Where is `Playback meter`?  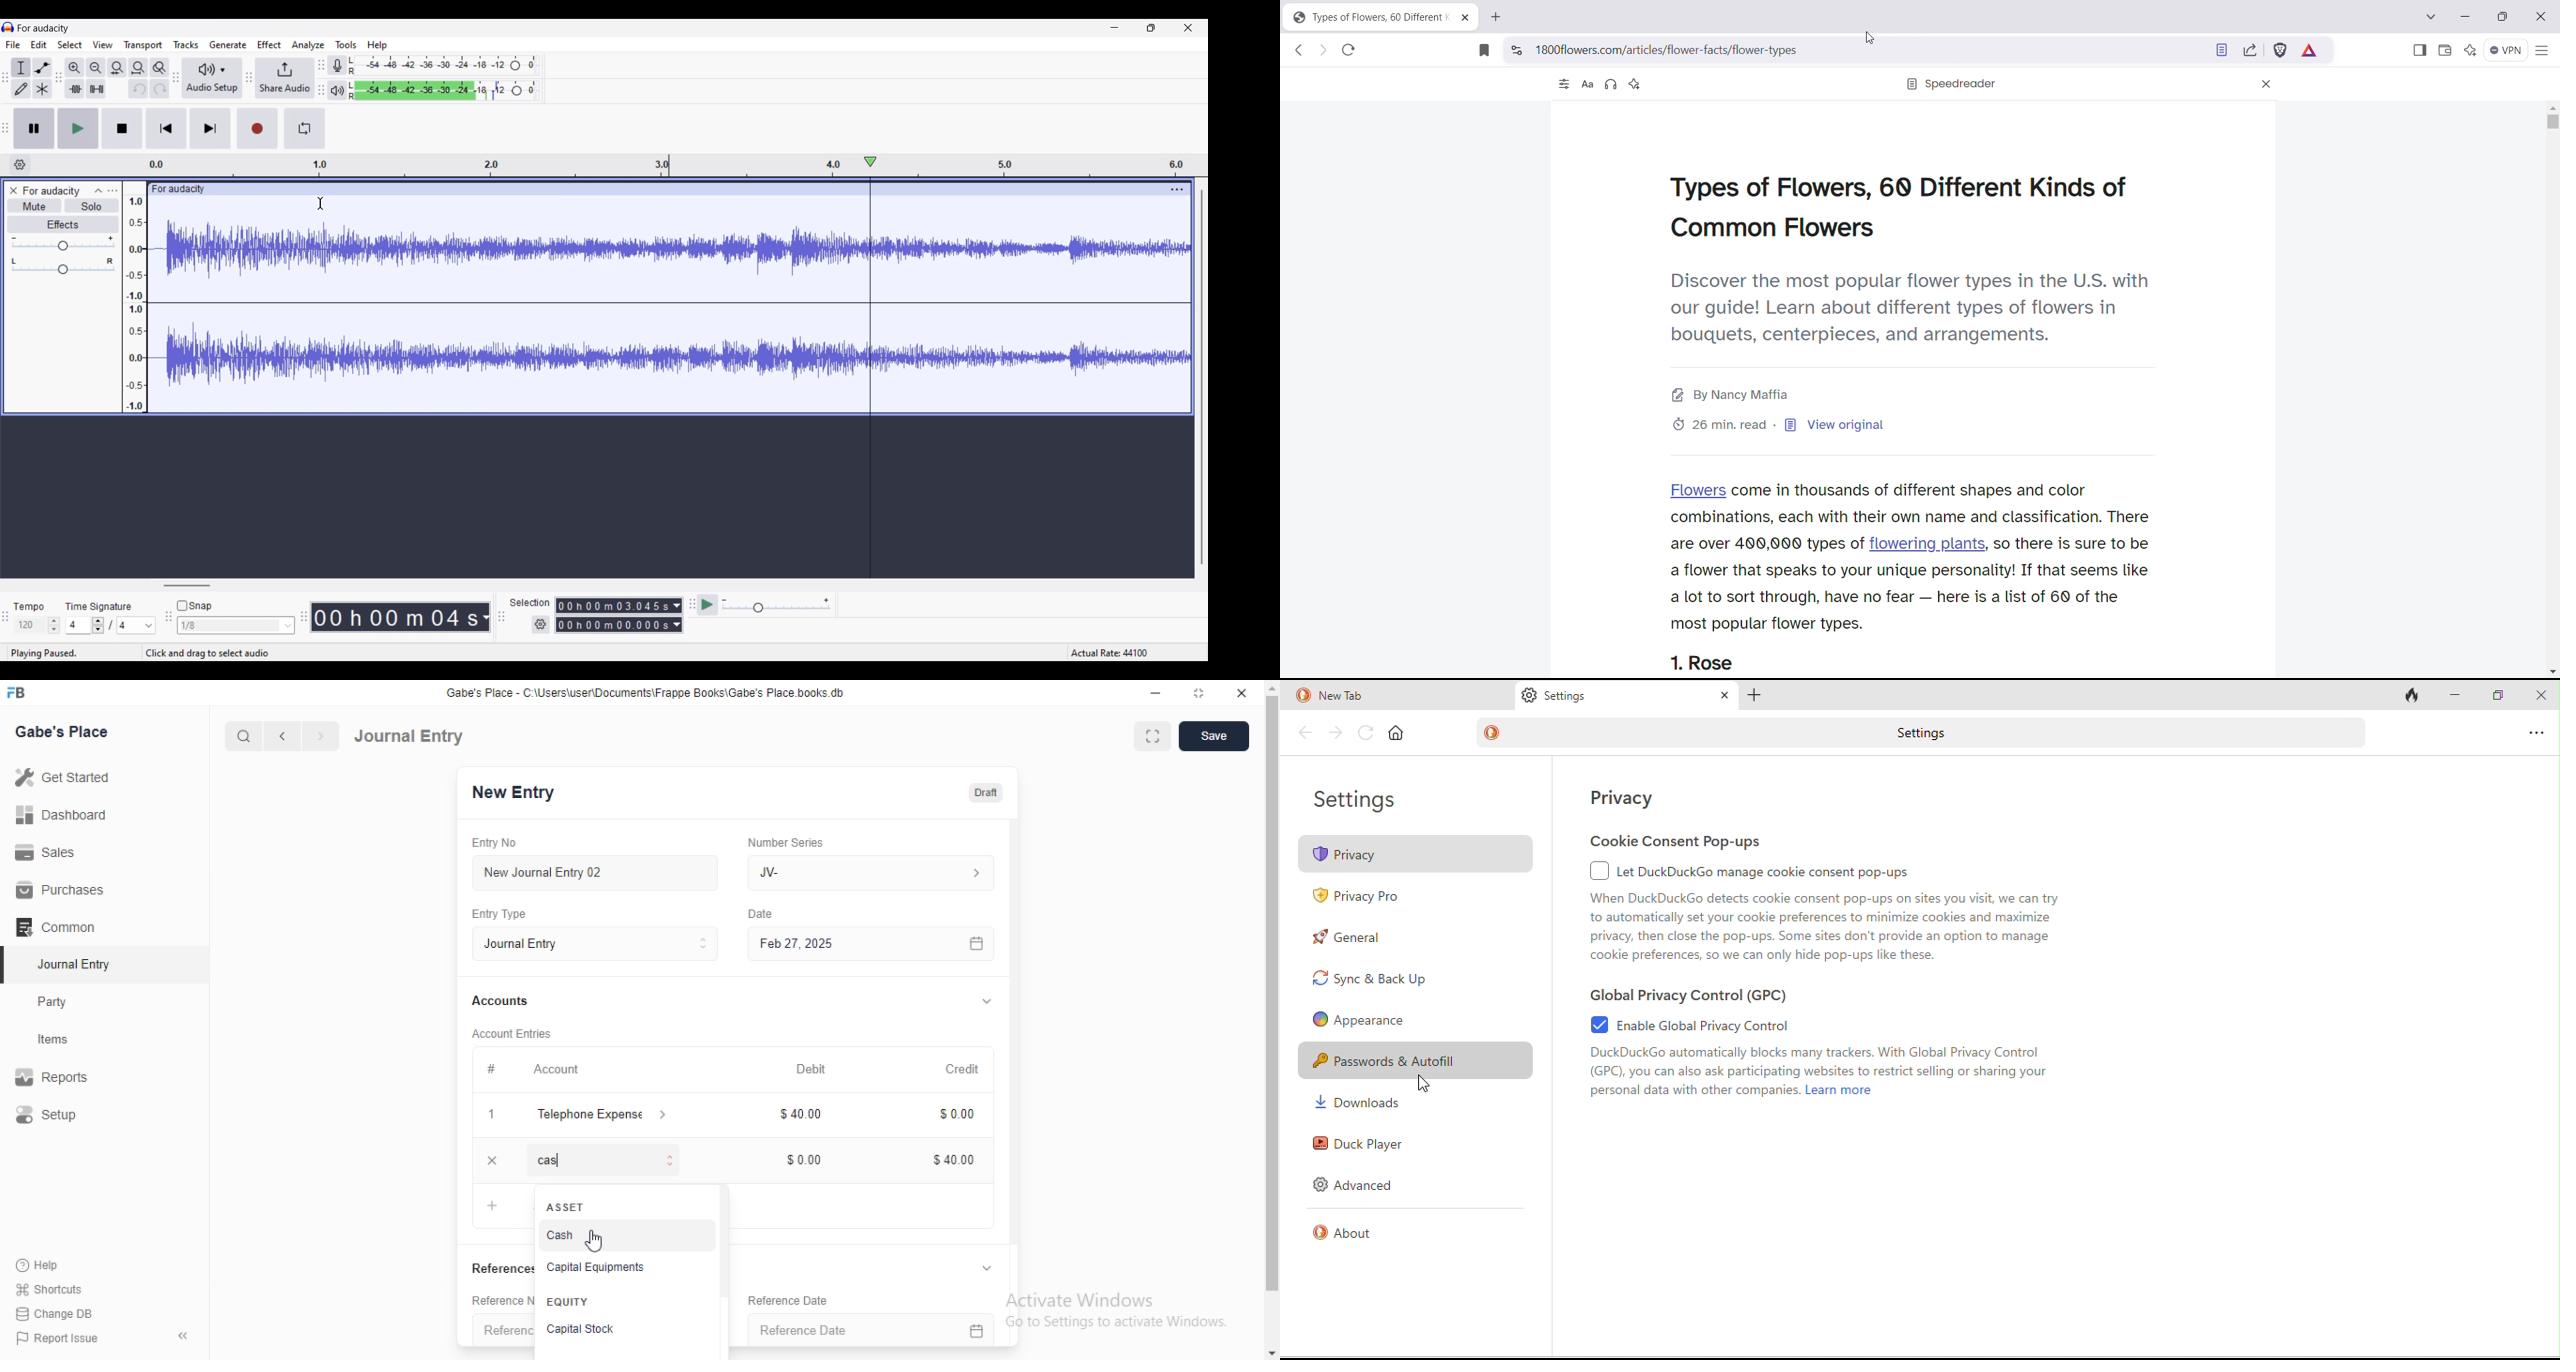
Playback meter is located at coordinates (336, 90).